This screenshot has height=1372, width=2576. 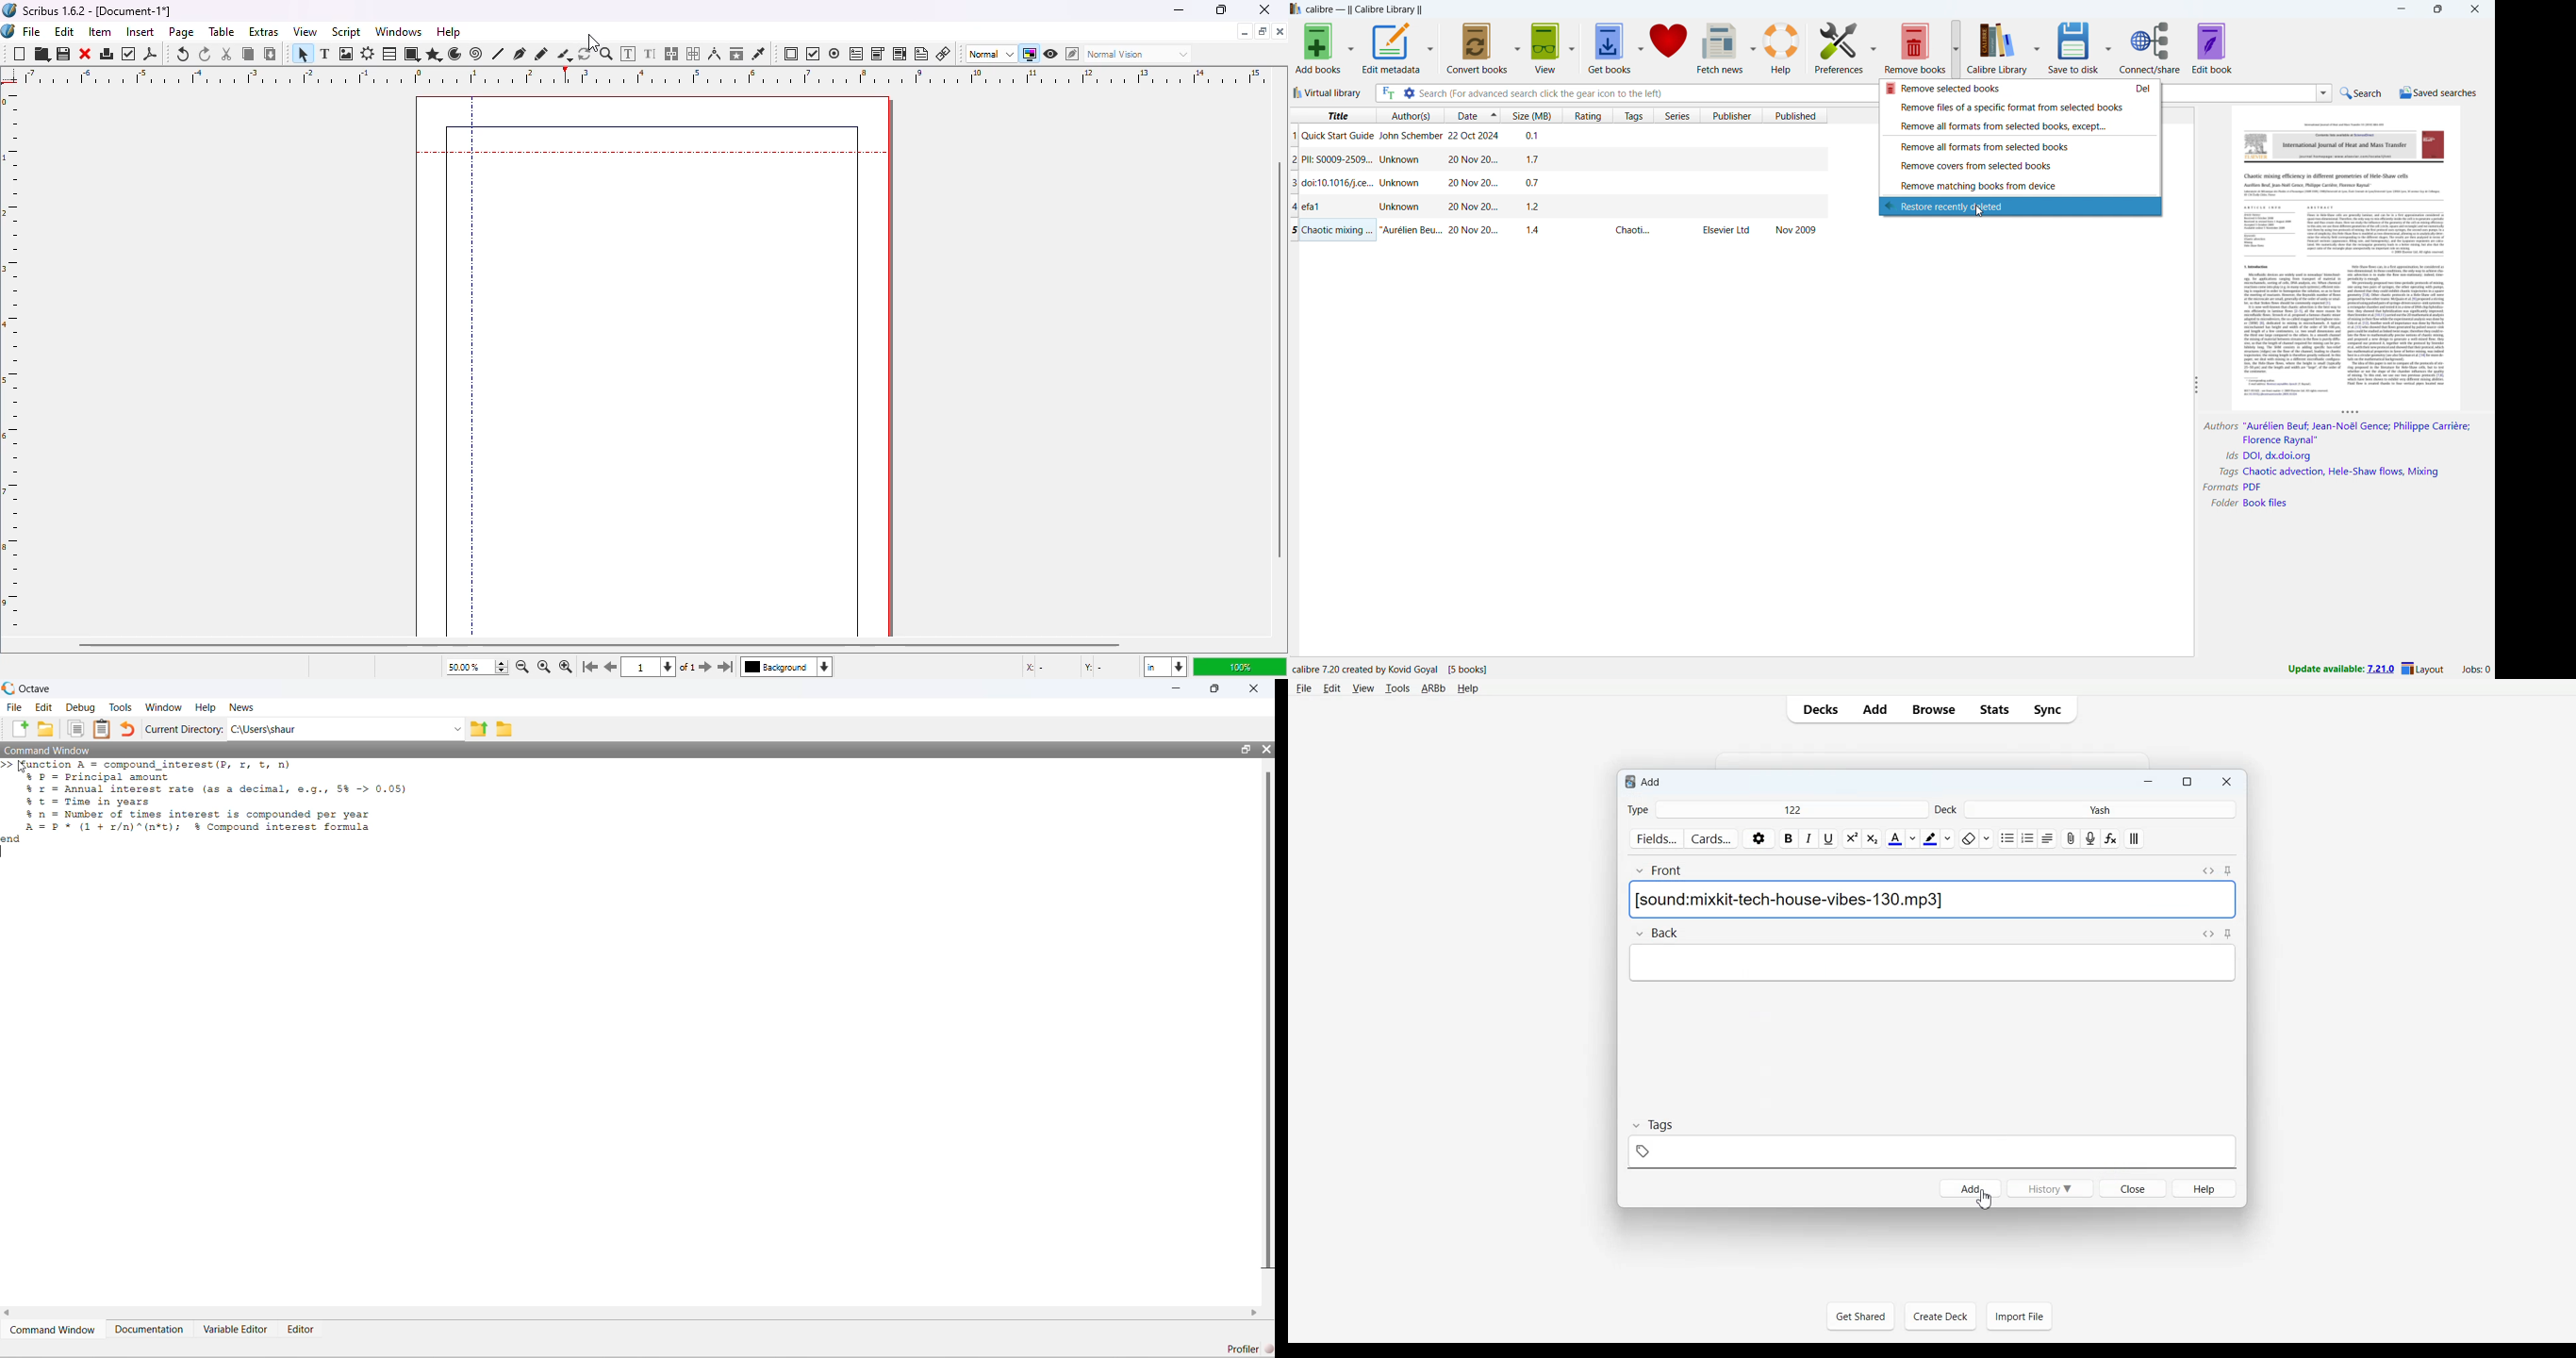 I want to click on remove matching books from device, so click(x=2020, y=185).